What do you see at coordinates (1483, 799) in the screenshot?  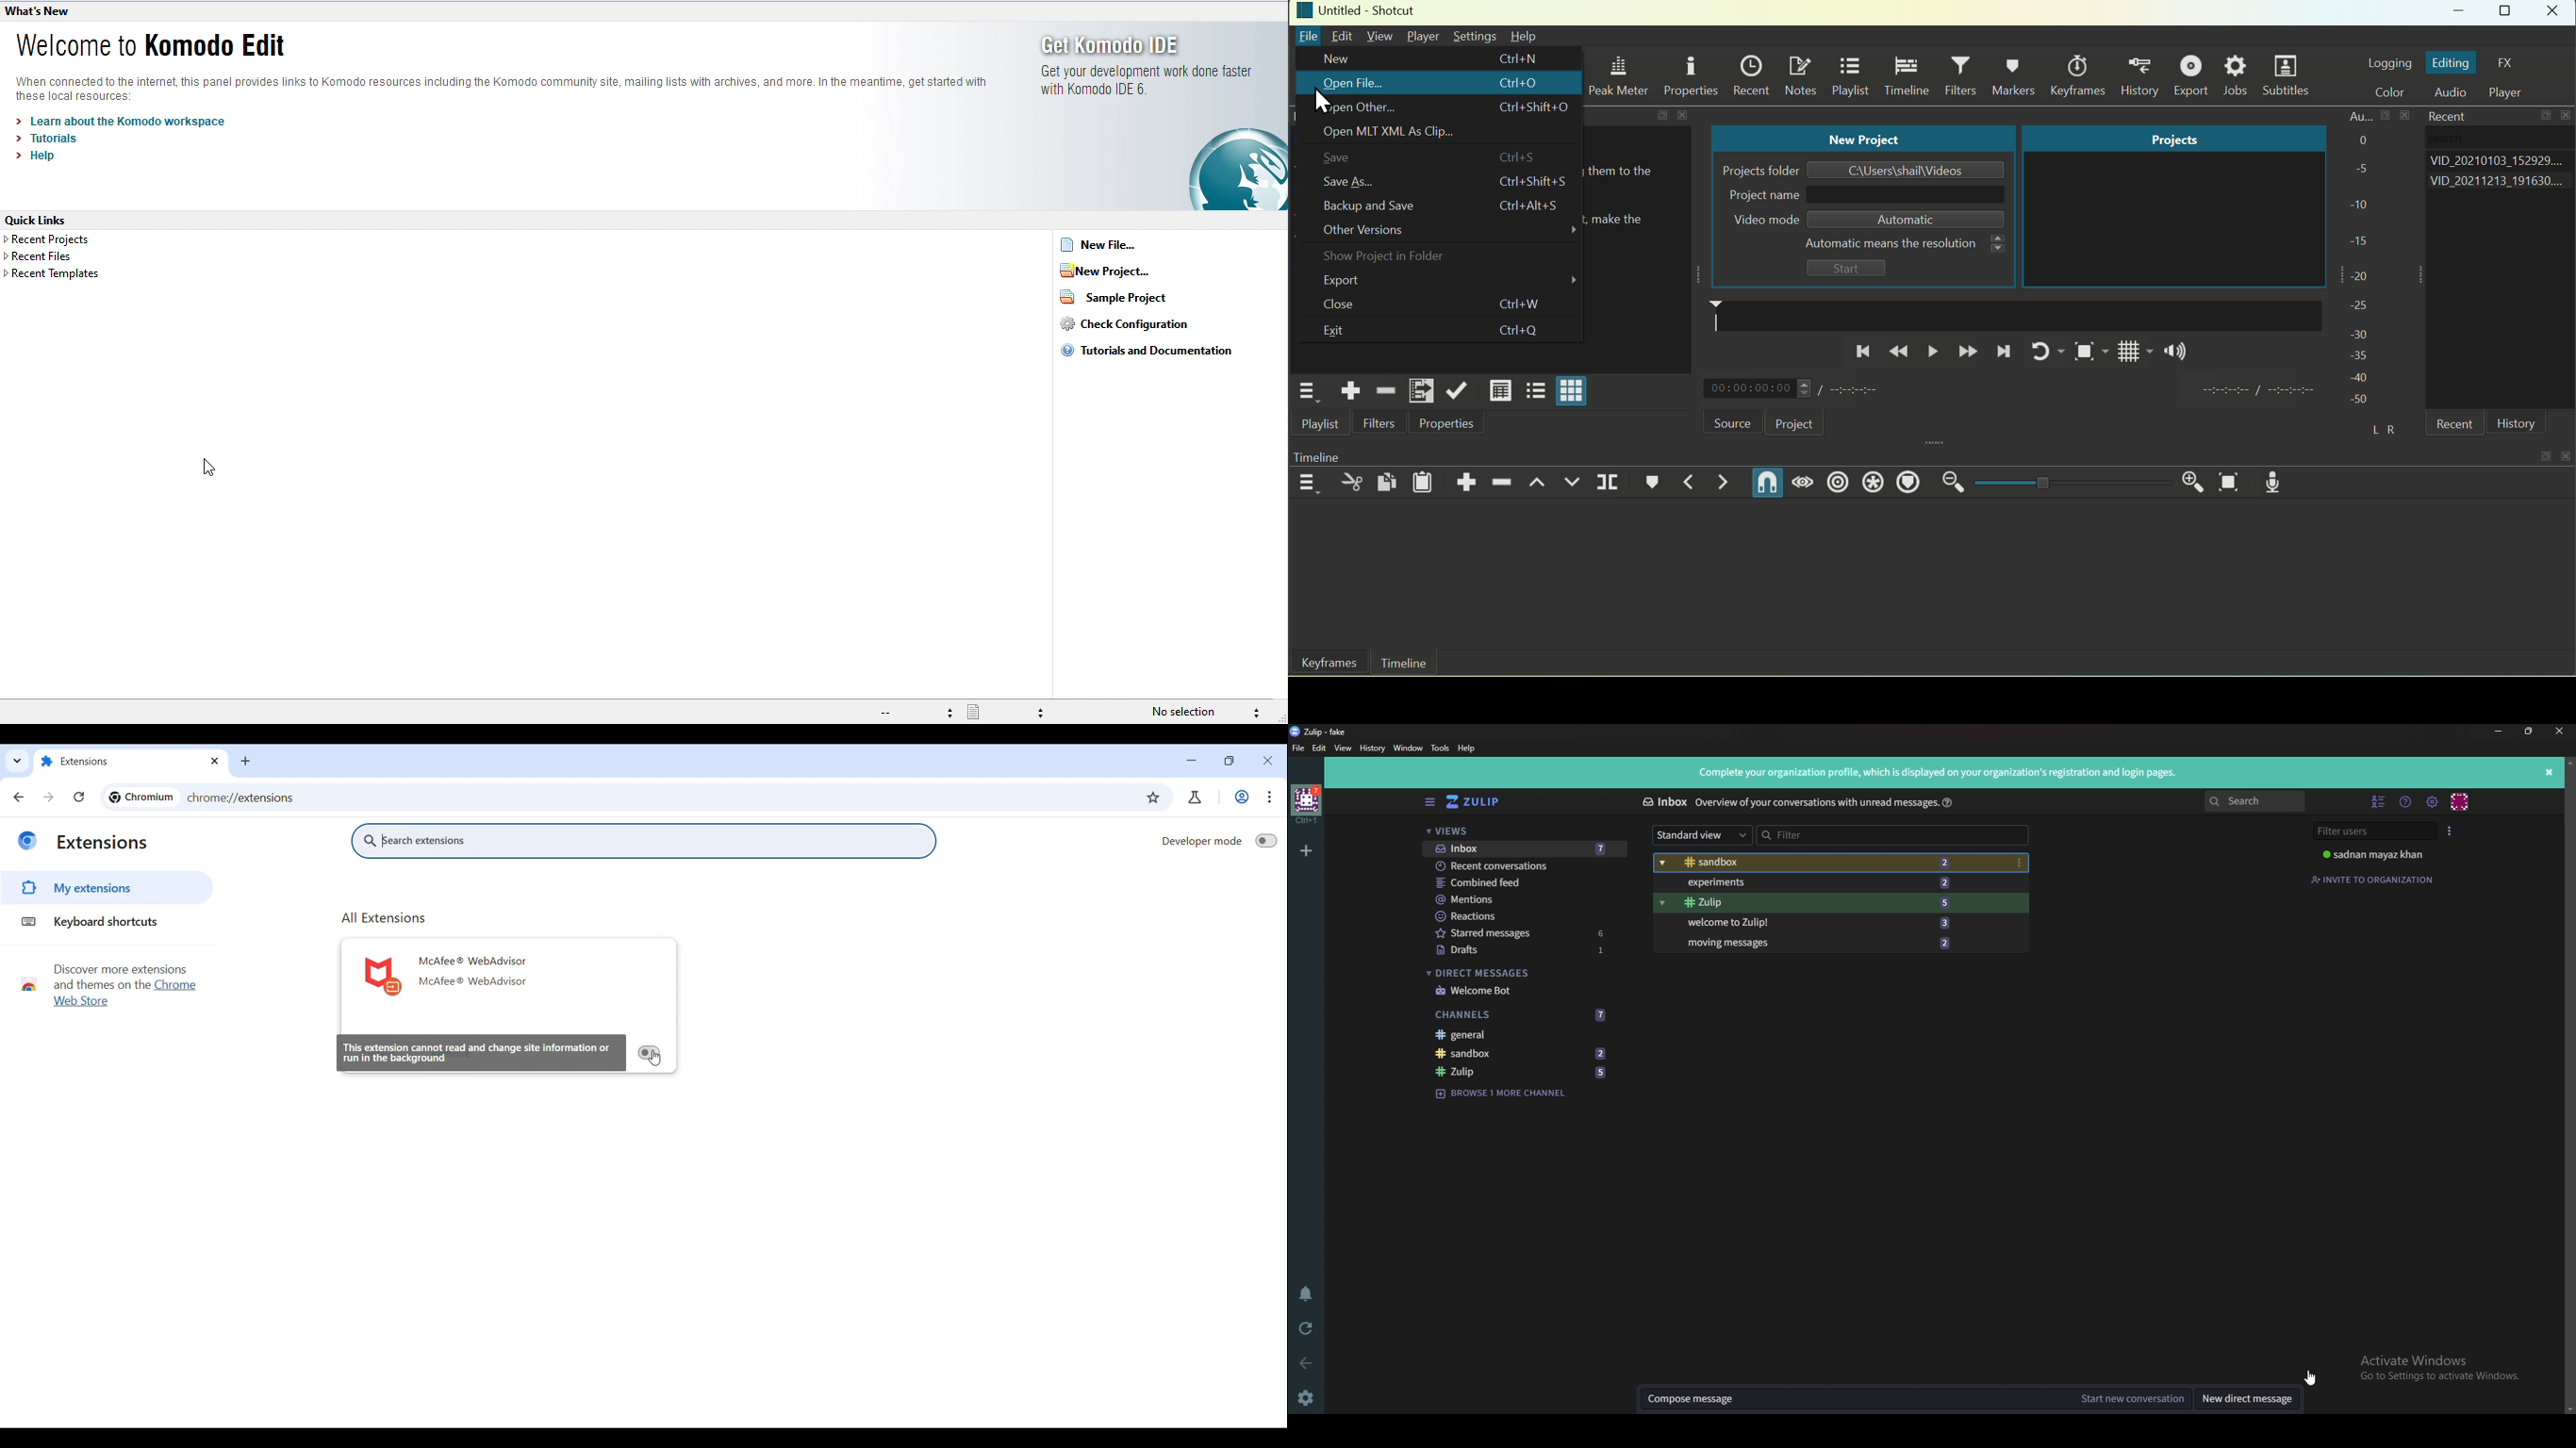 I see `Home view` at bounding box center [1483, 799].